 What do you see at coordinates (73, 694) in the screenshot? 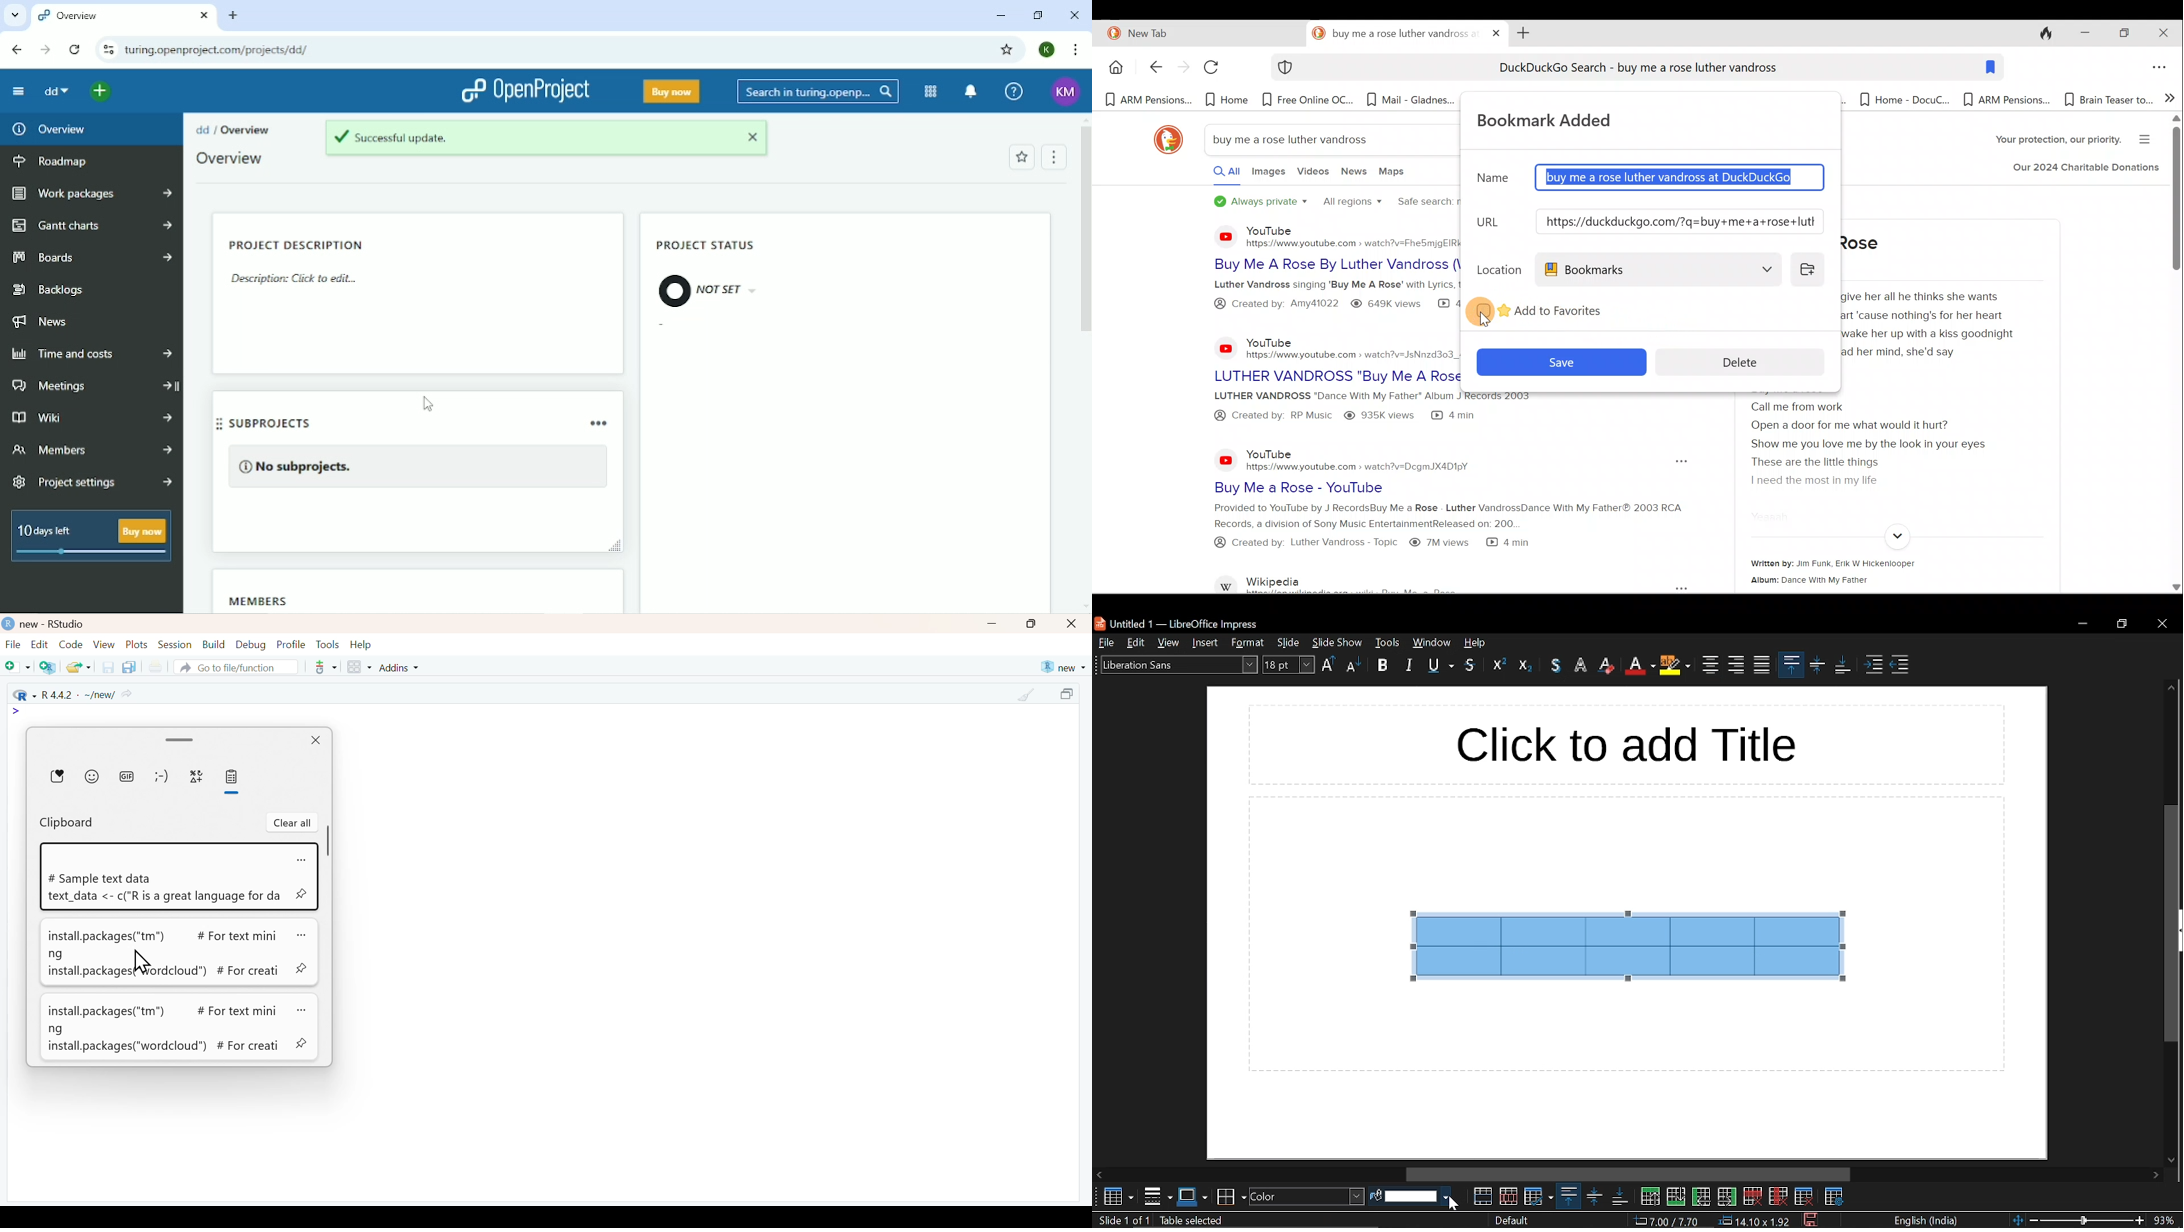
I see `R 4.4.2 - ~/new/` at bounding box center [73, 694].